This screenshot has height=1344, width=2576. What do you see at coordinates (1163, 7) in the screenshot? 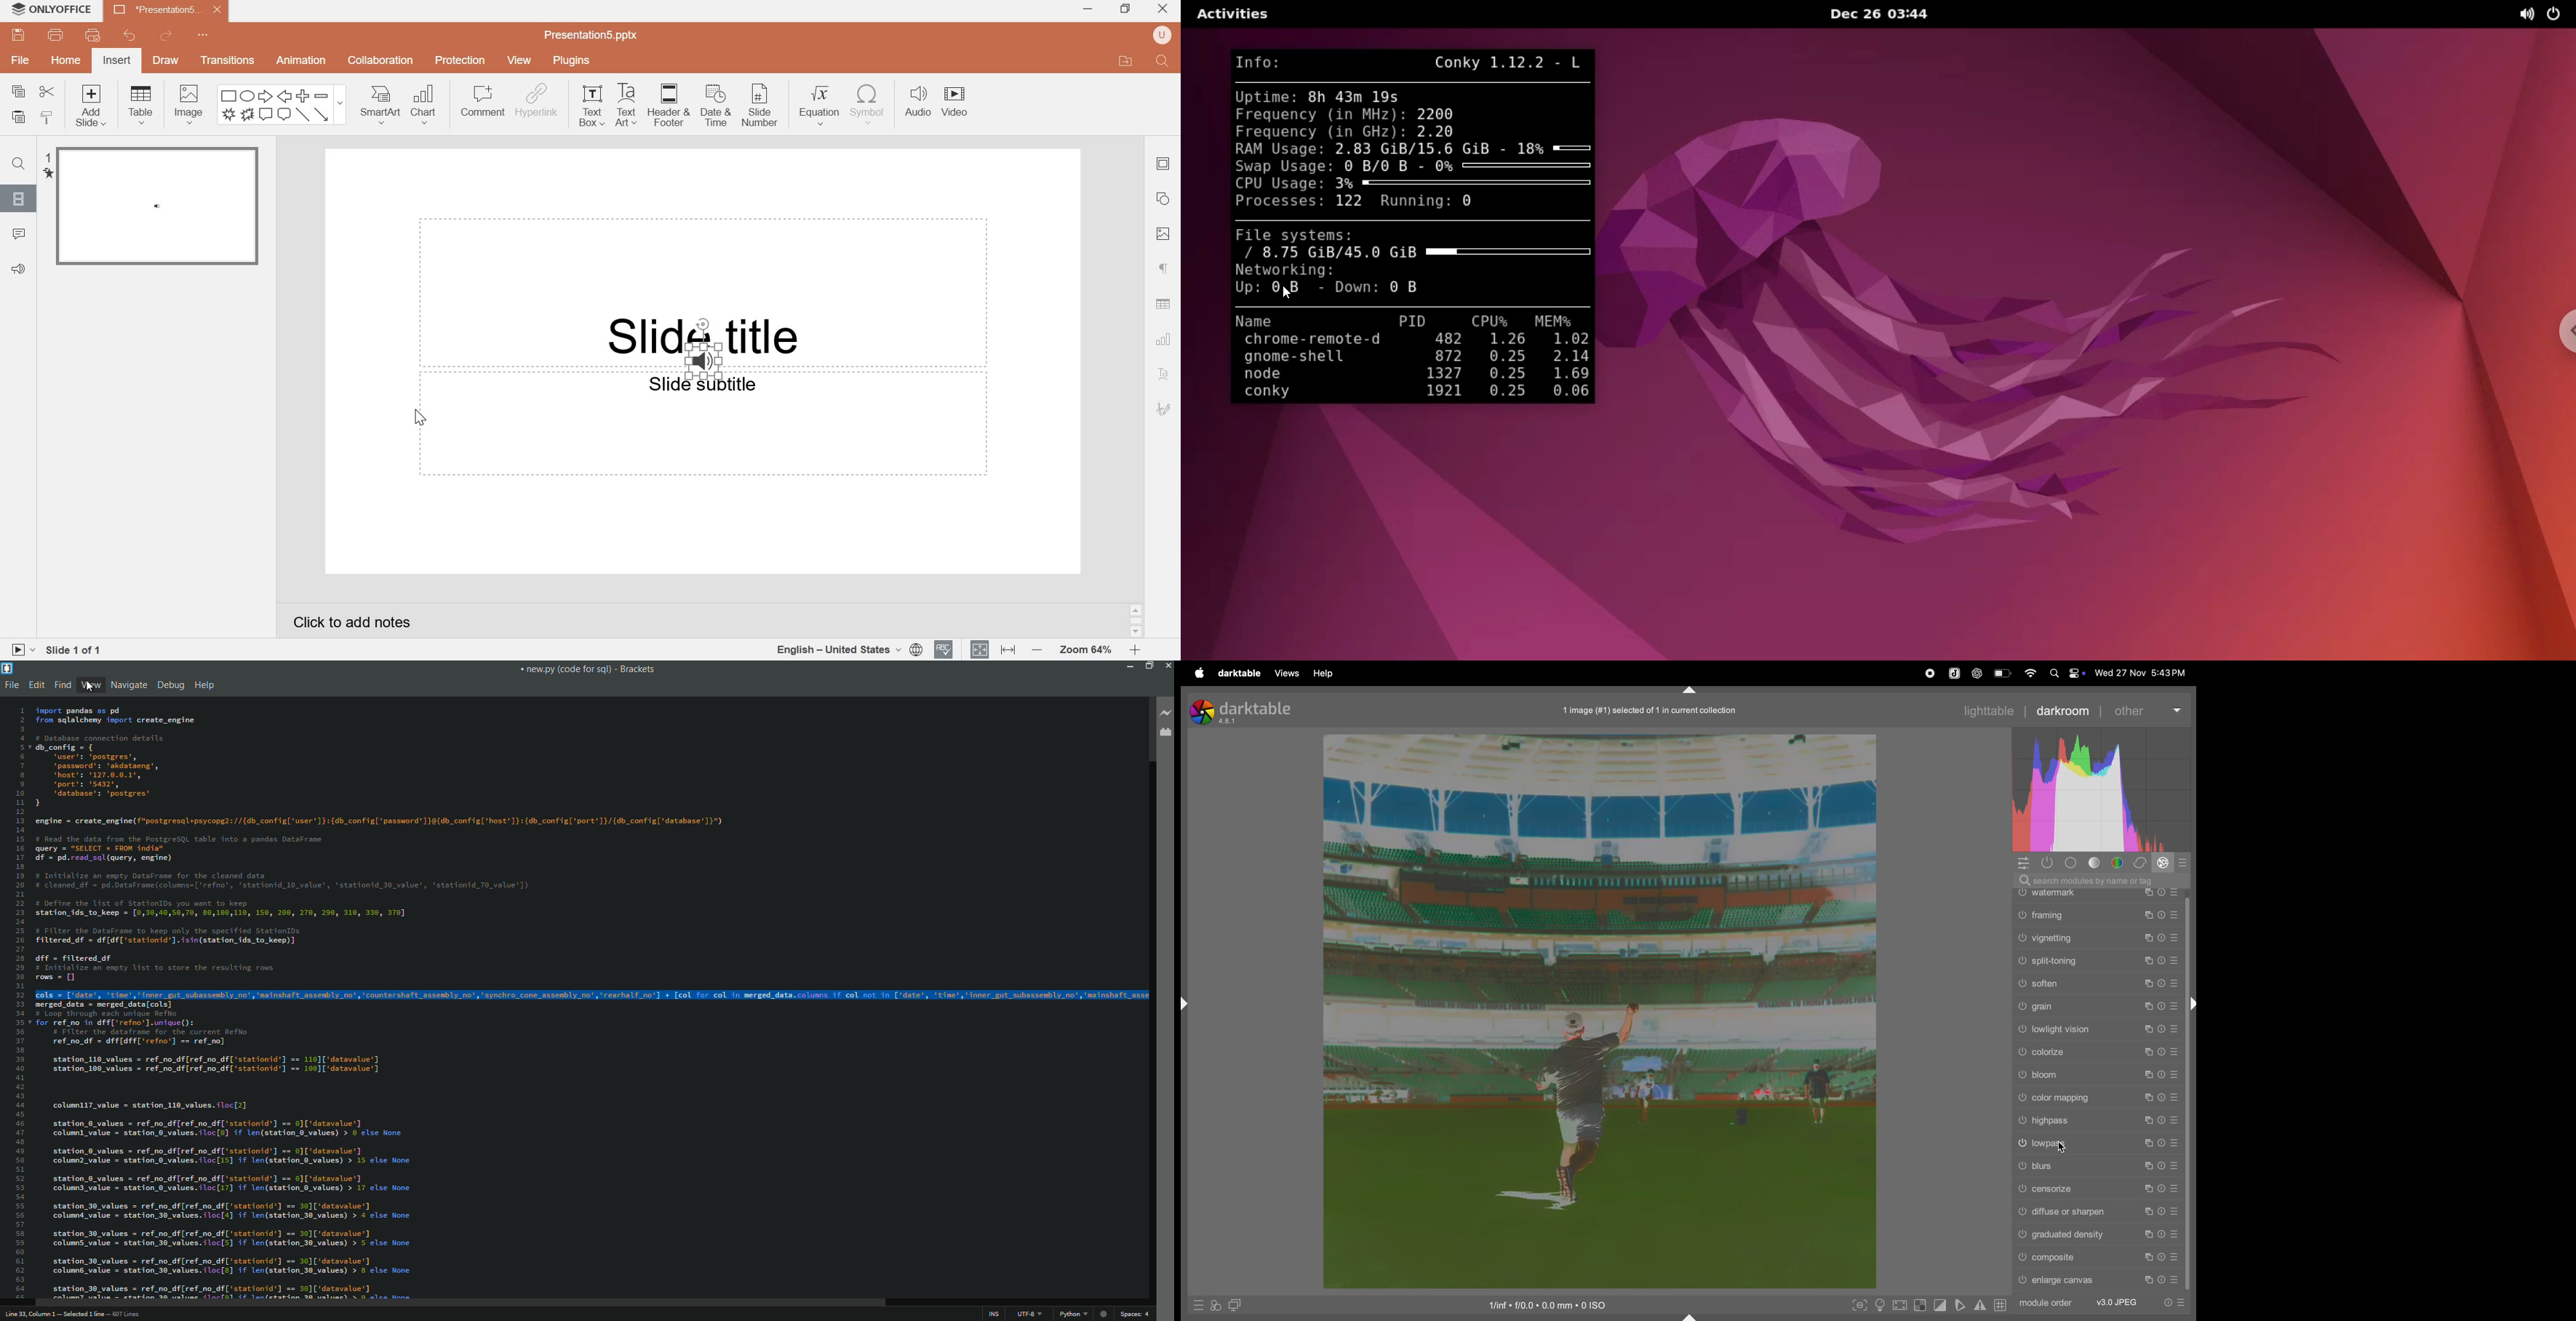
I see `close` at bounding box center [1163, 7].